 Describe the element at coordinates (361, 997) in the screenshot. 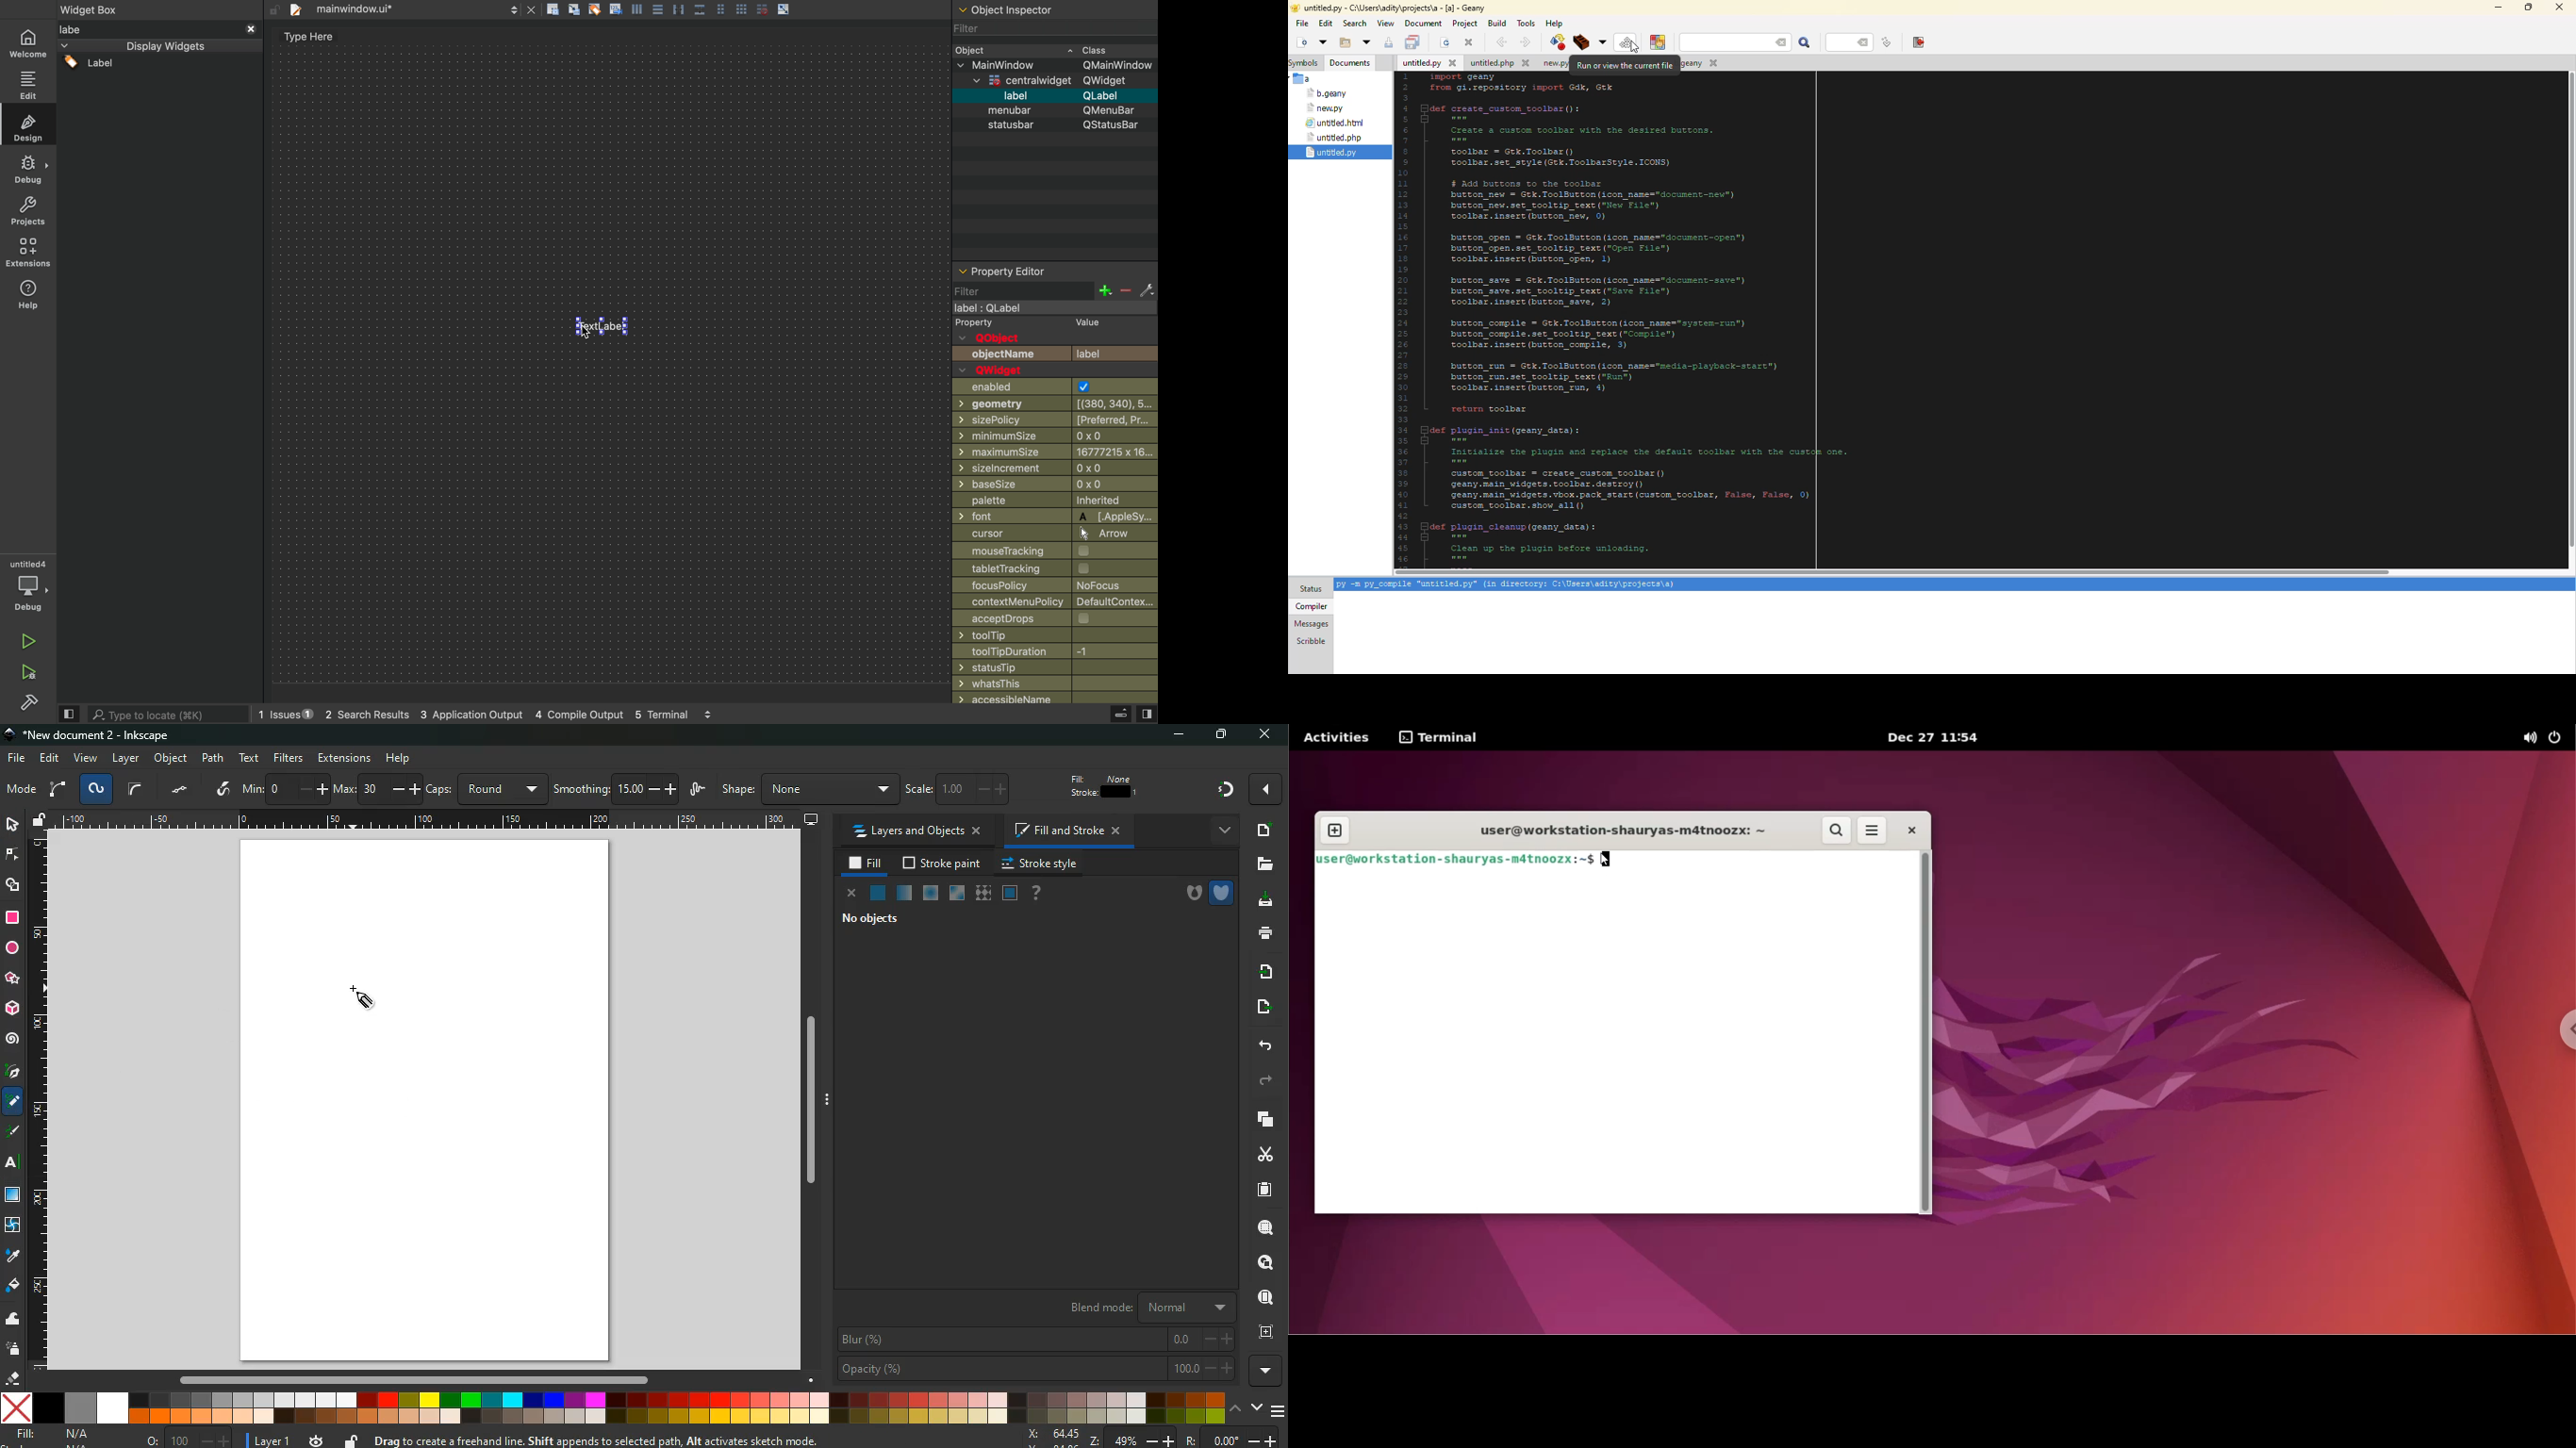

I see `Cursor` at that location.